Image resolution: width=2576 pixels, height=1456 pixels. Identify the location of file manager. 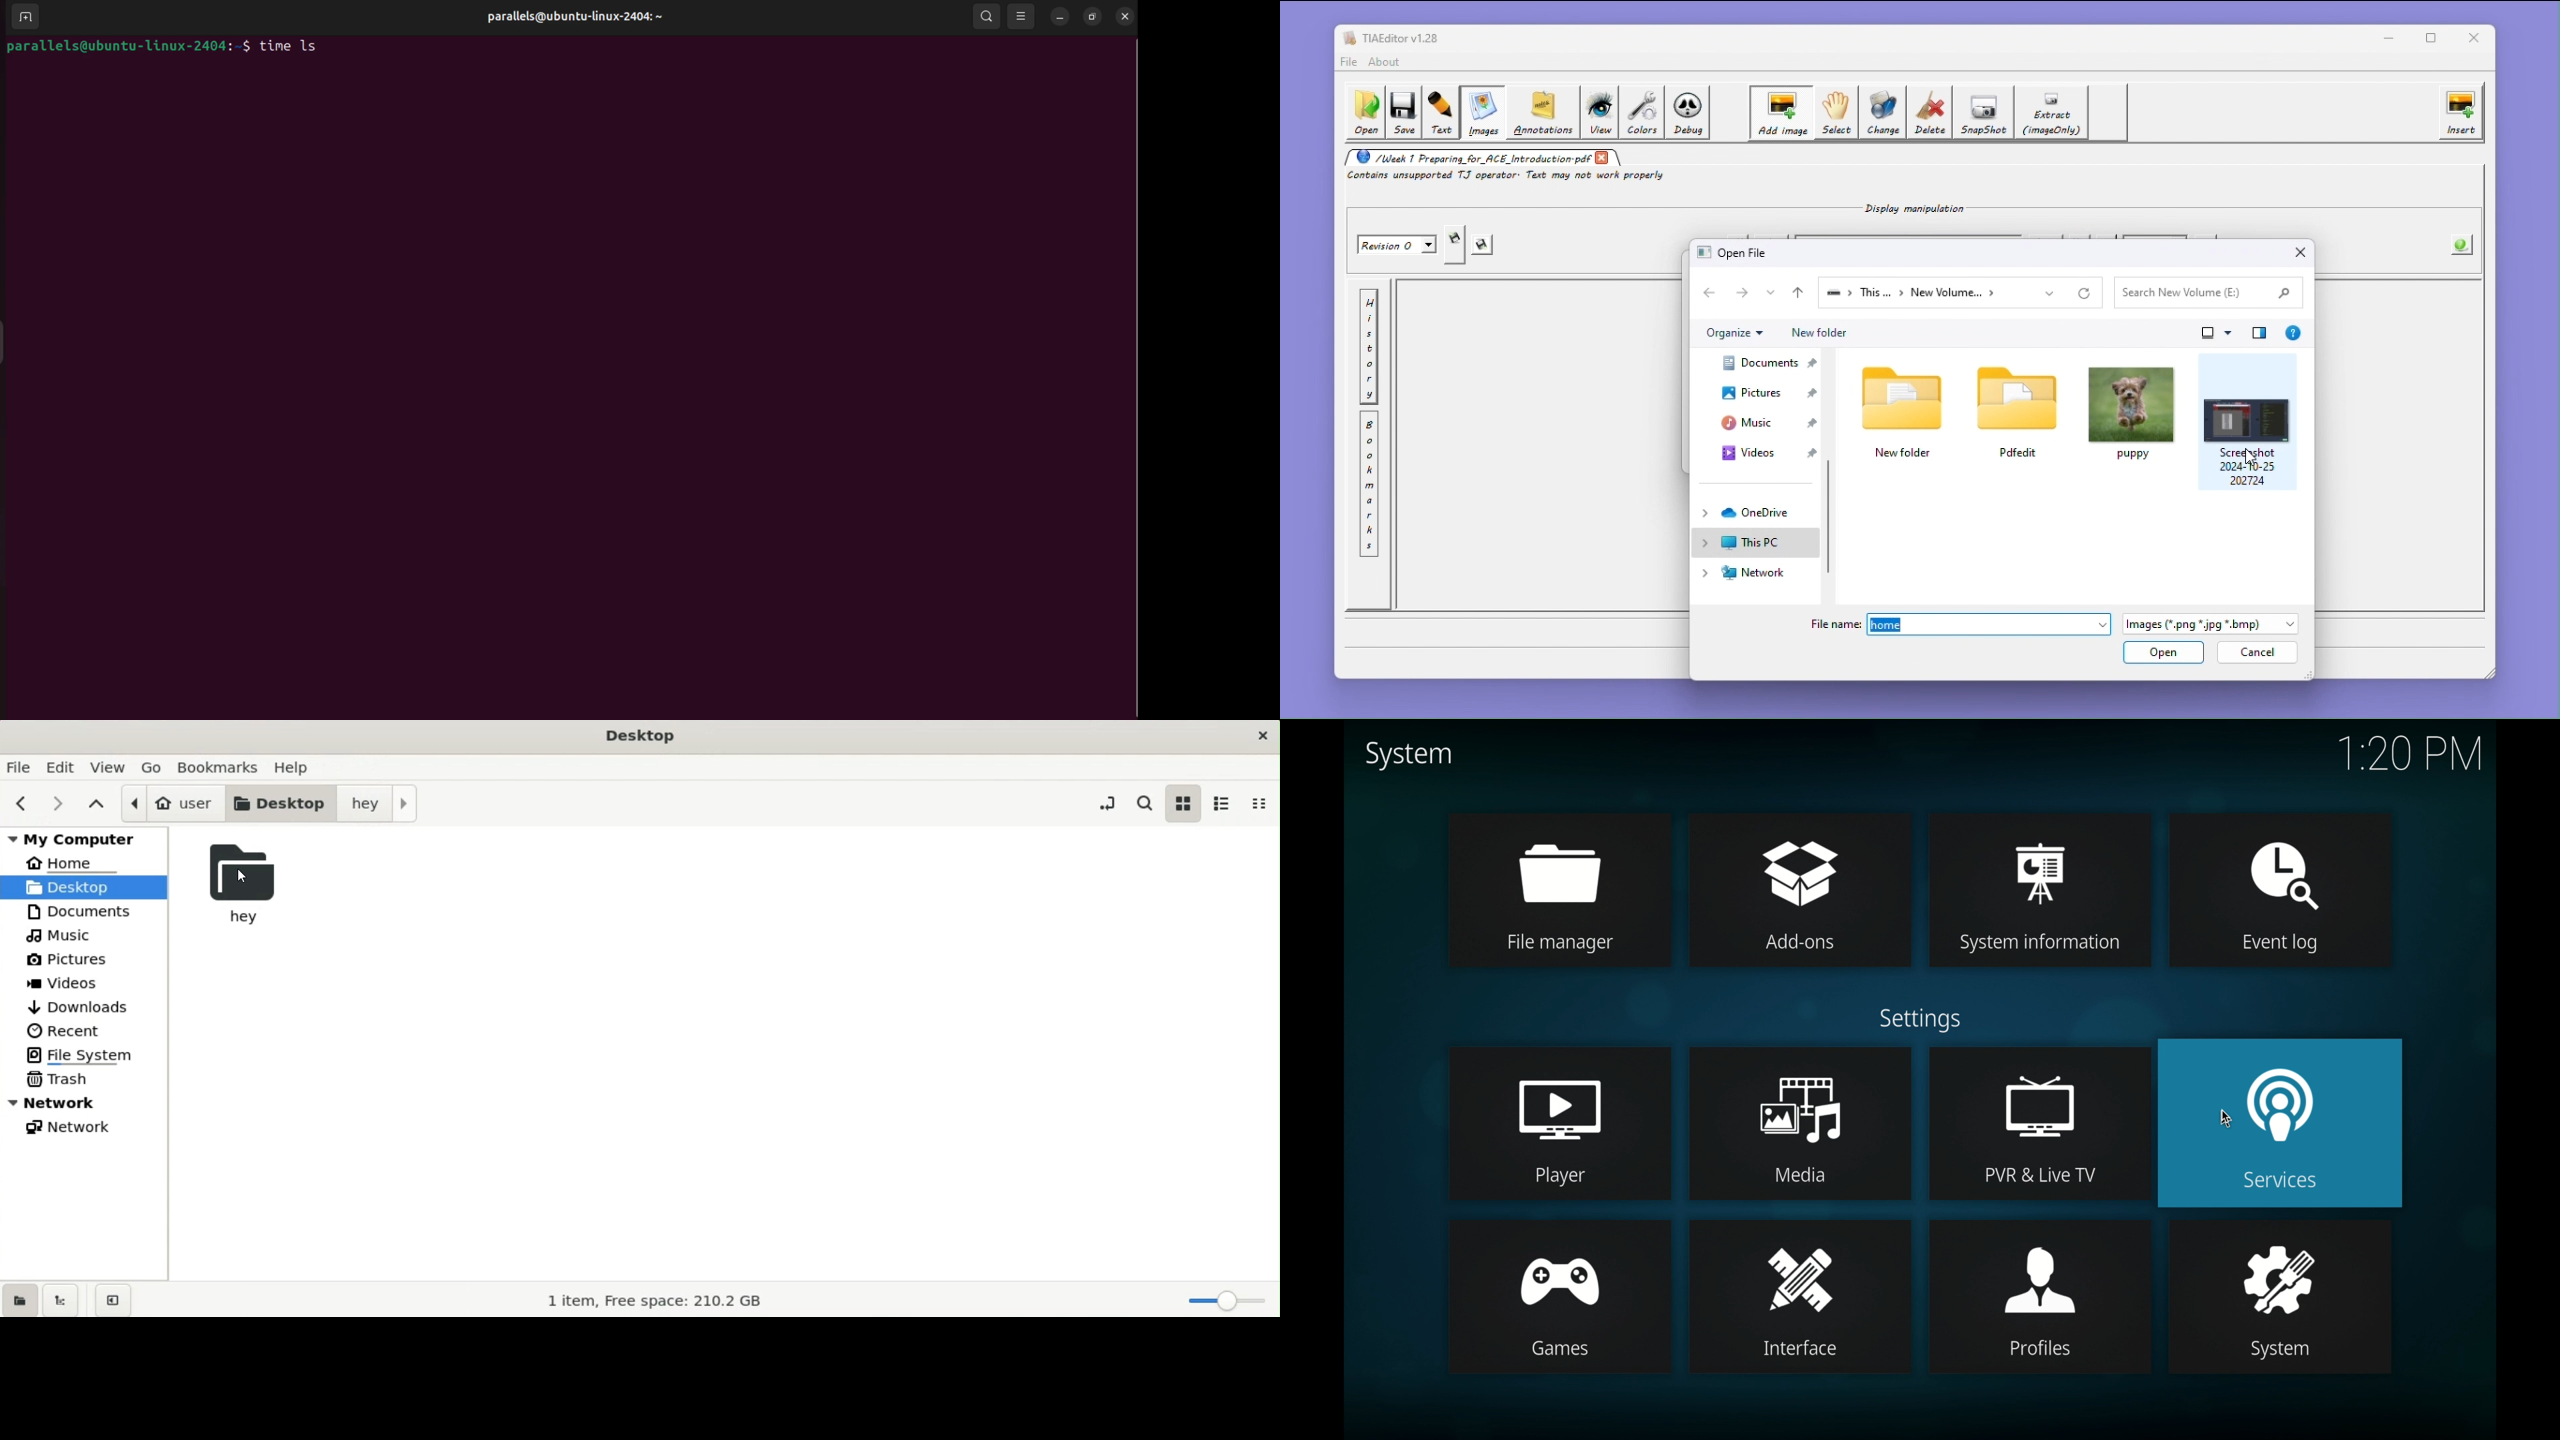
(1556, 890).